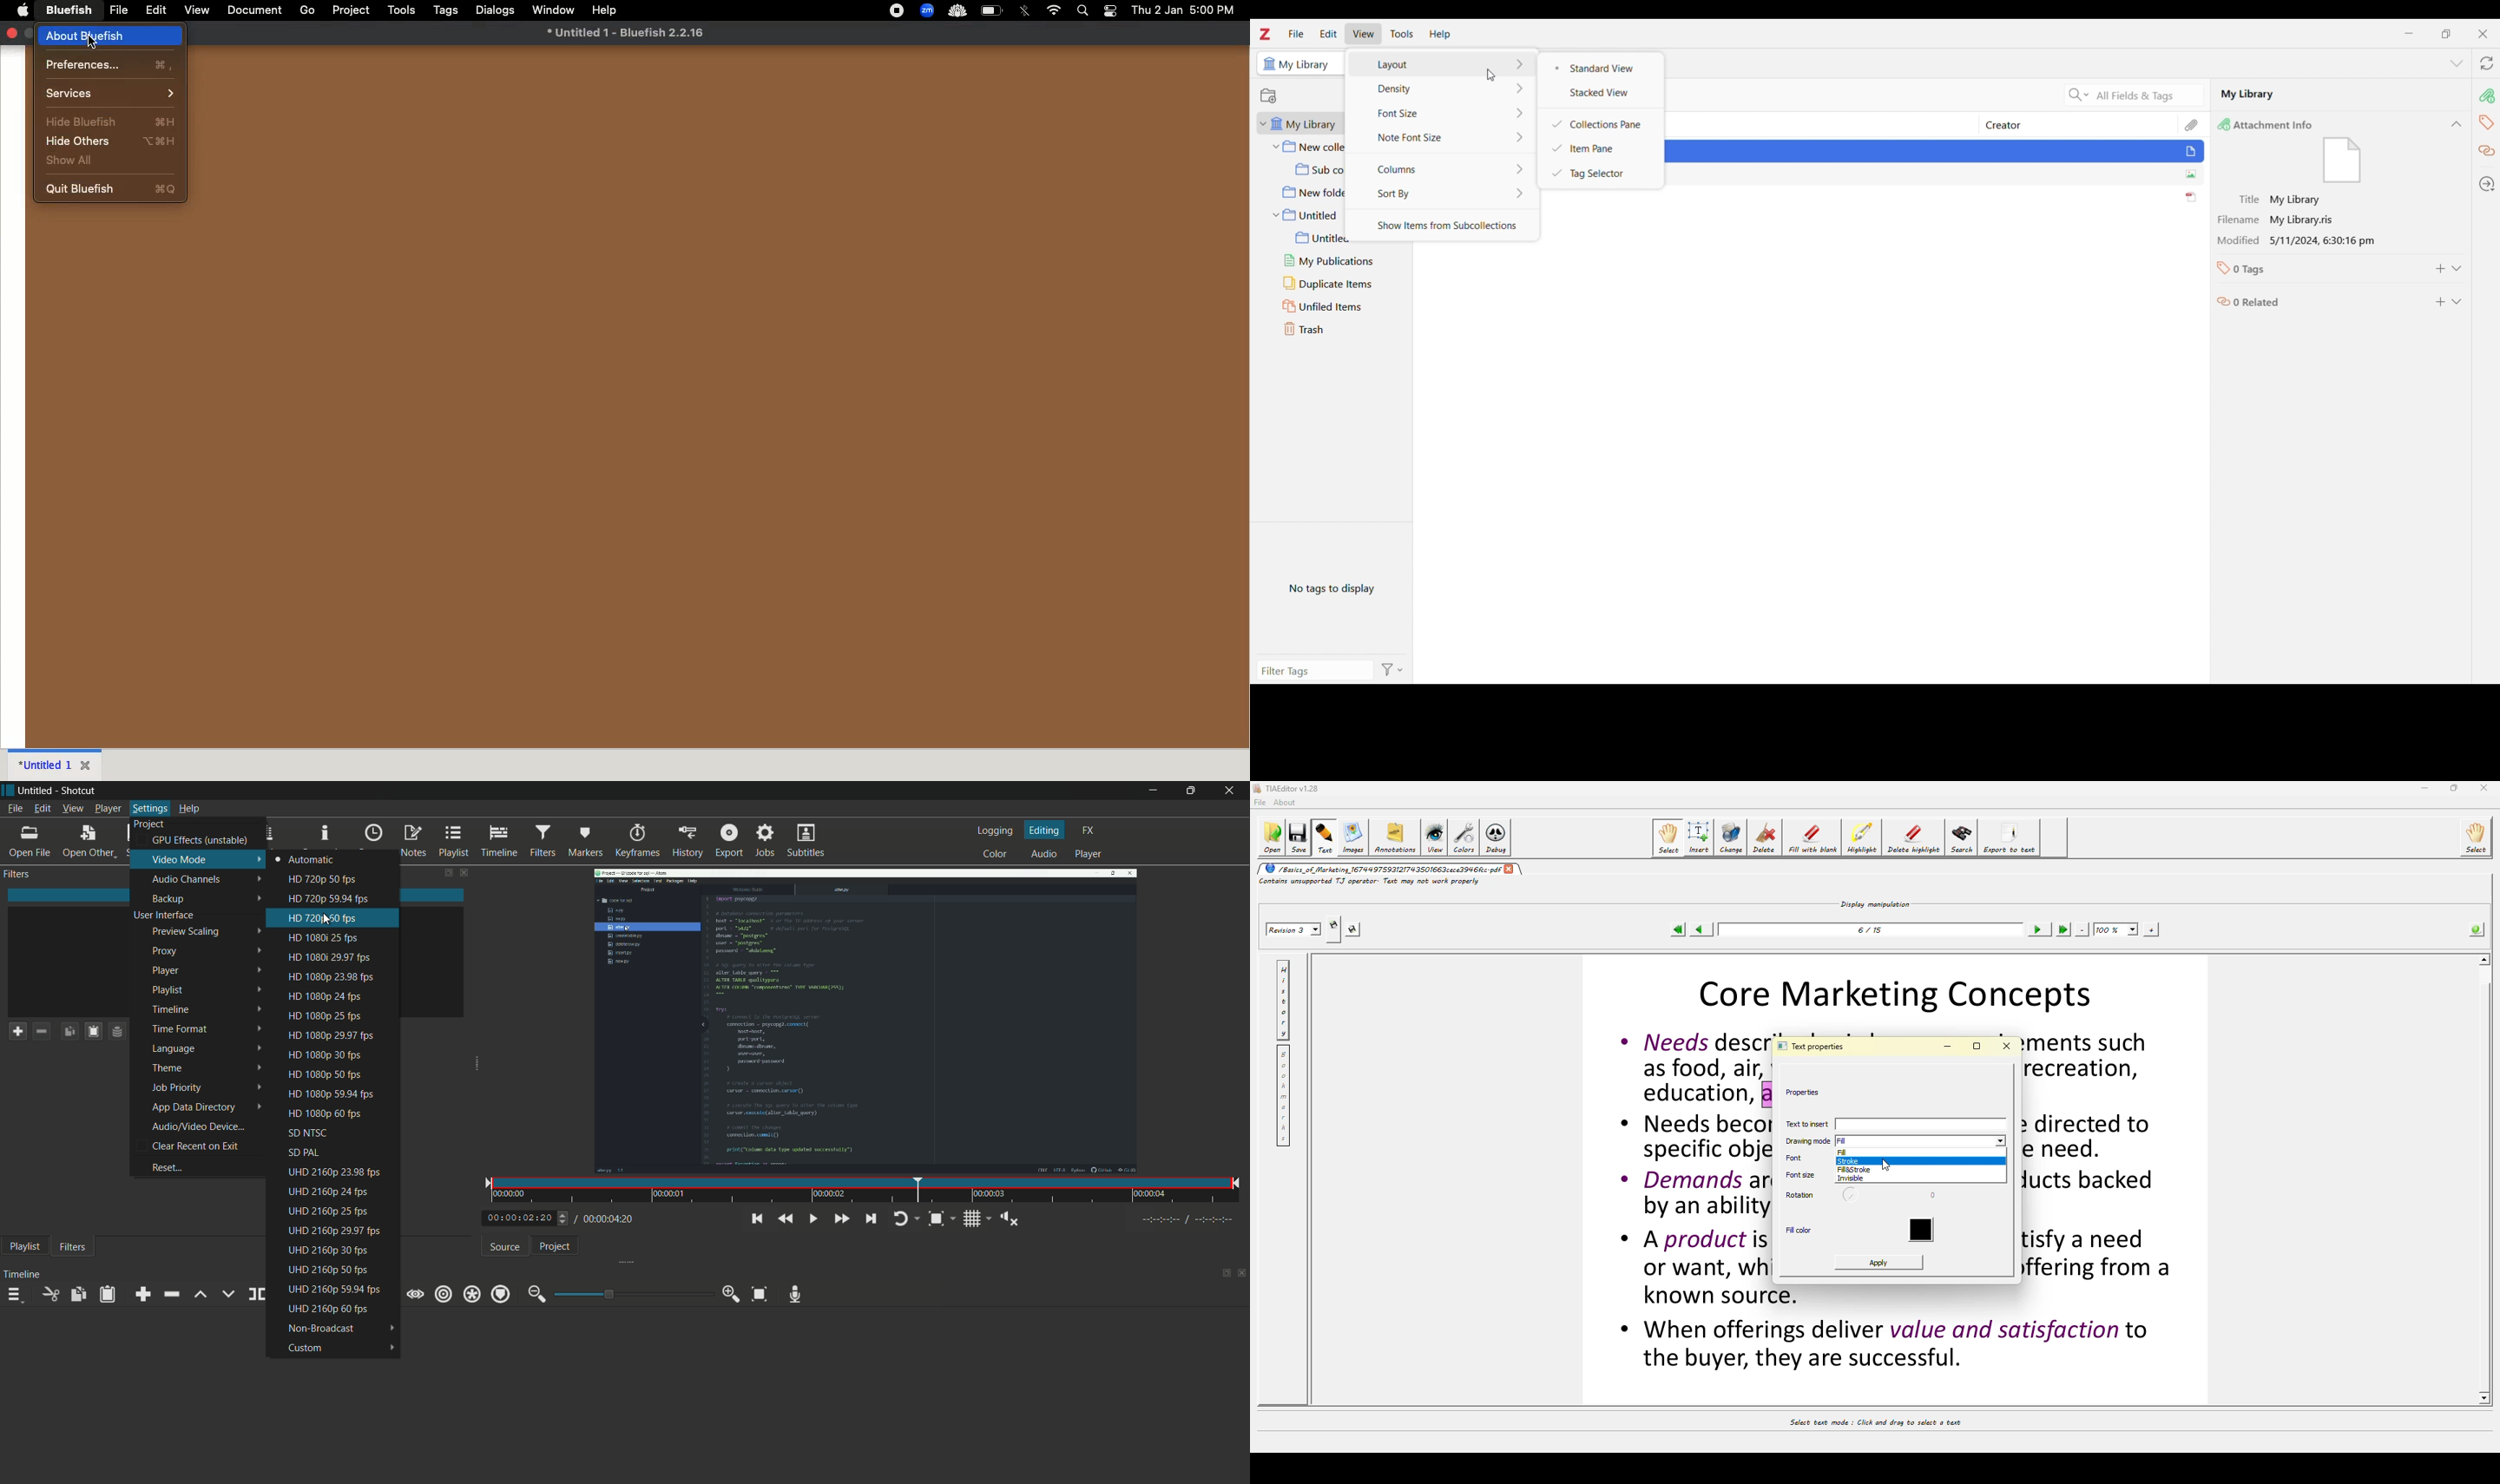 This screenshot has height=1484, width=2520. What do you see at coordinates (732, 1294) in the screenshot?
I see `zoom in` at bounding box center [732, 1294].